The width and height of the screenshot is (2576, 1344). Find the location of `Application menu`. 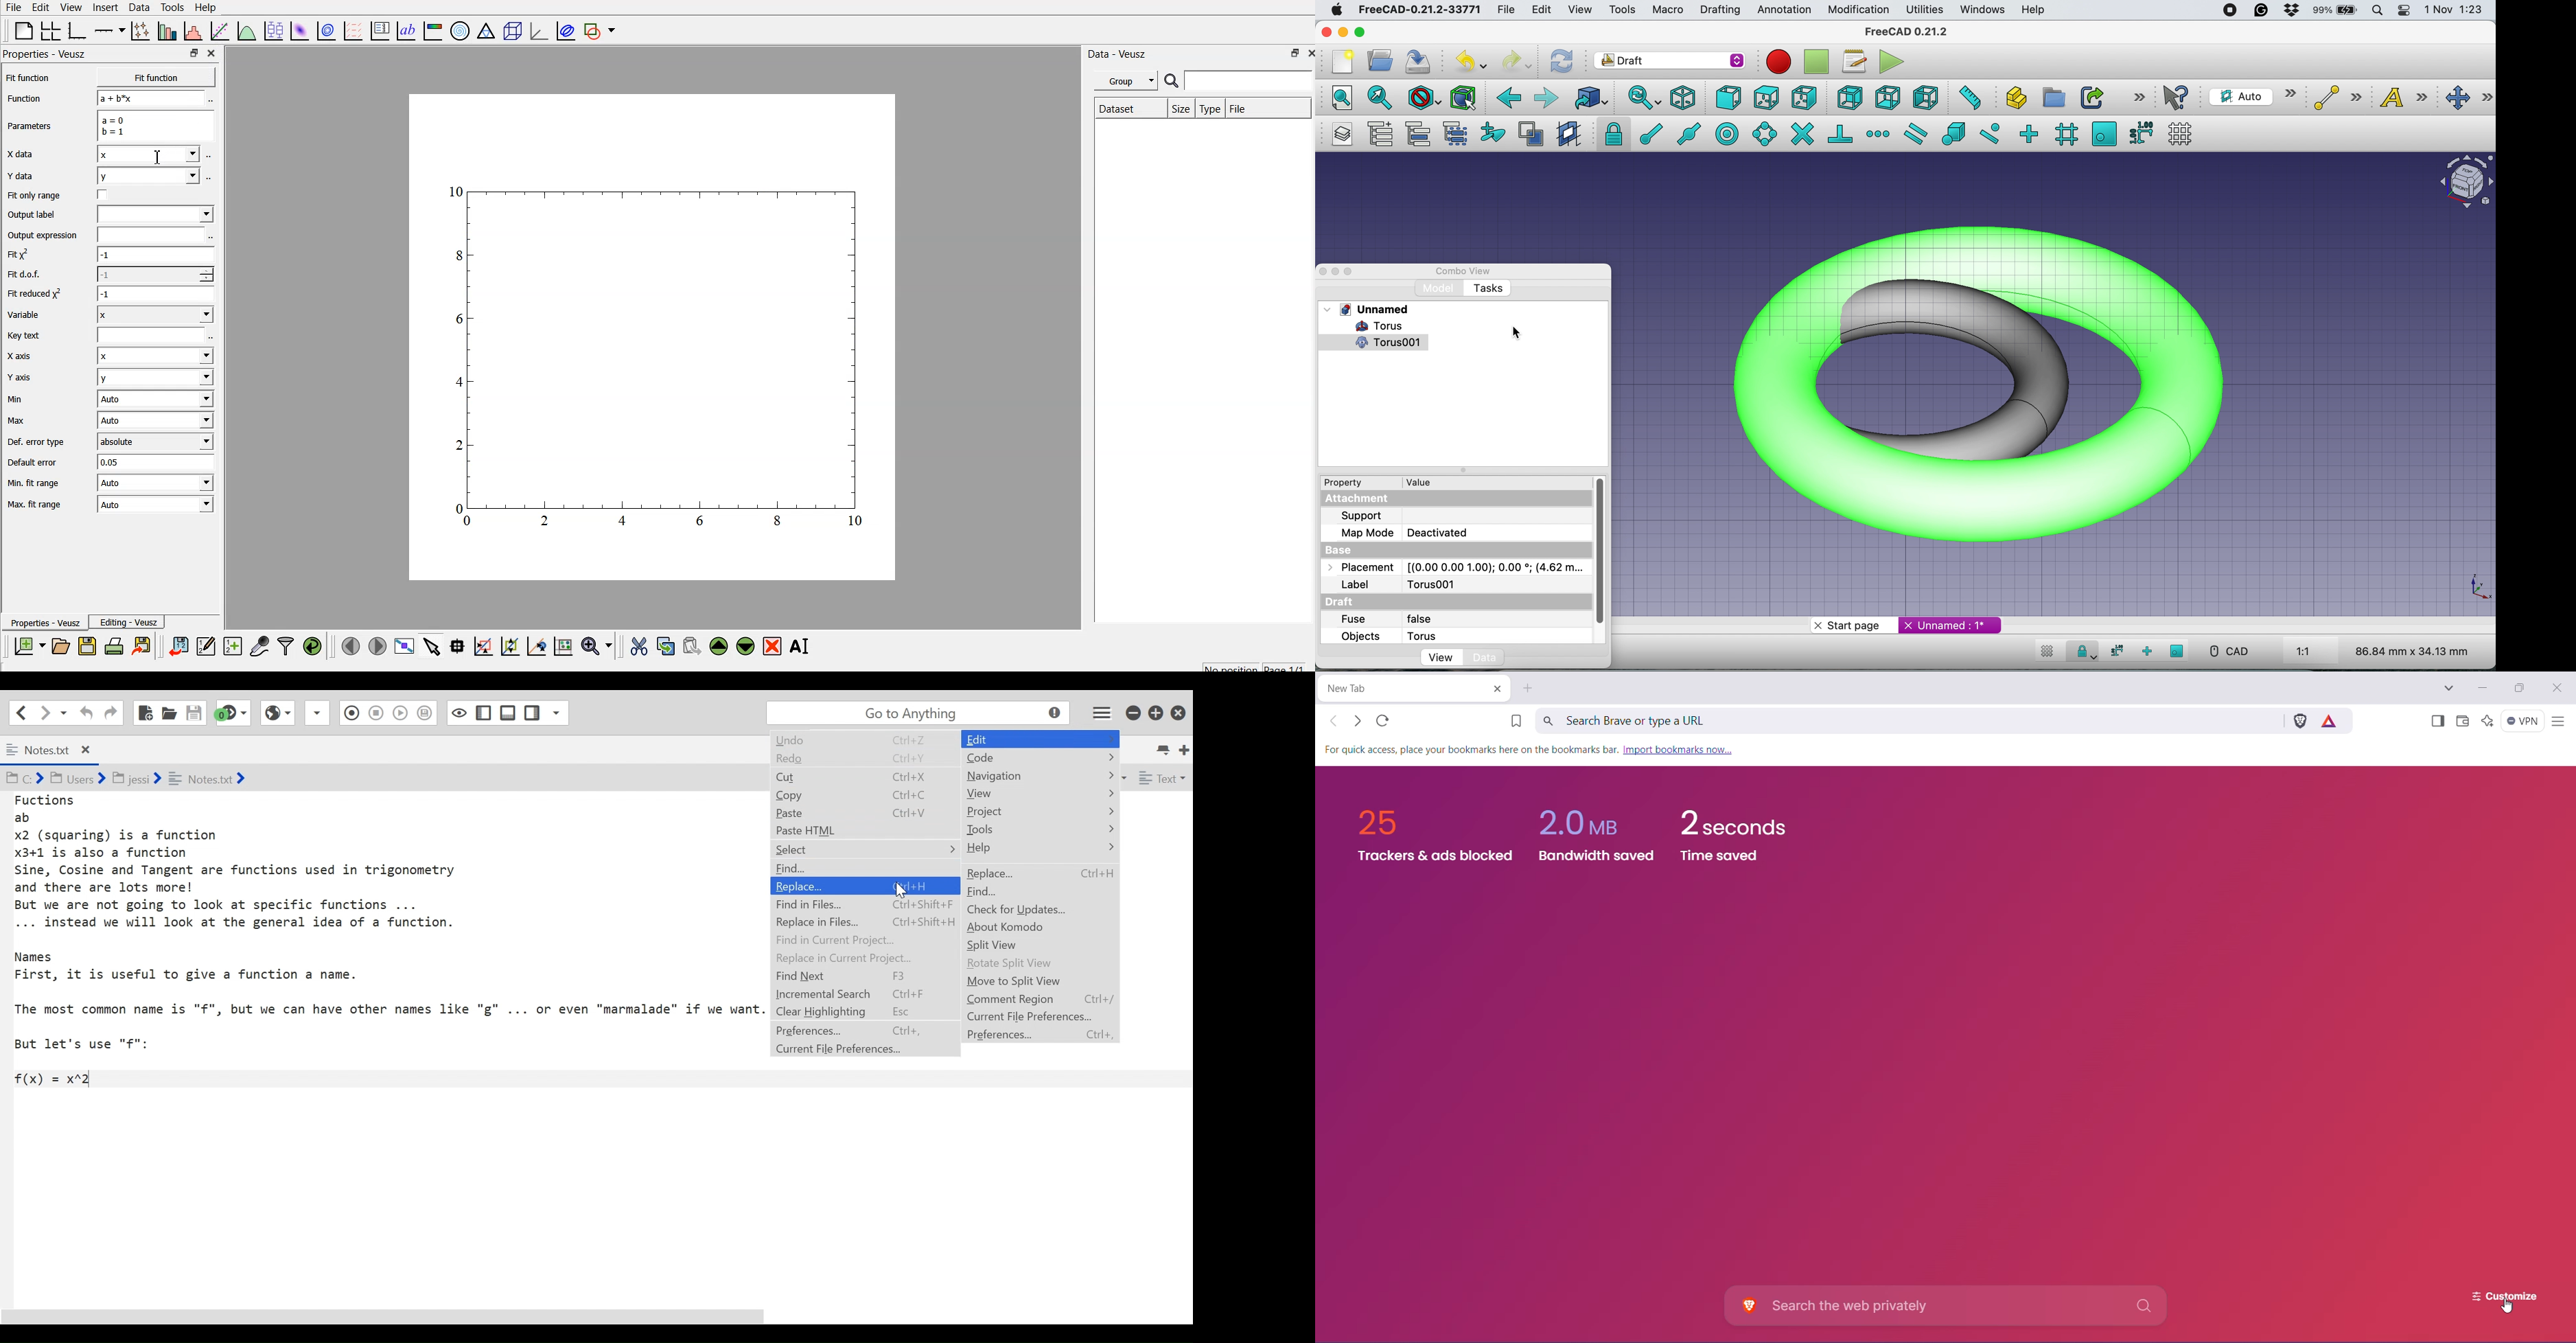

Application menu is located at coordinates (1103, 712).